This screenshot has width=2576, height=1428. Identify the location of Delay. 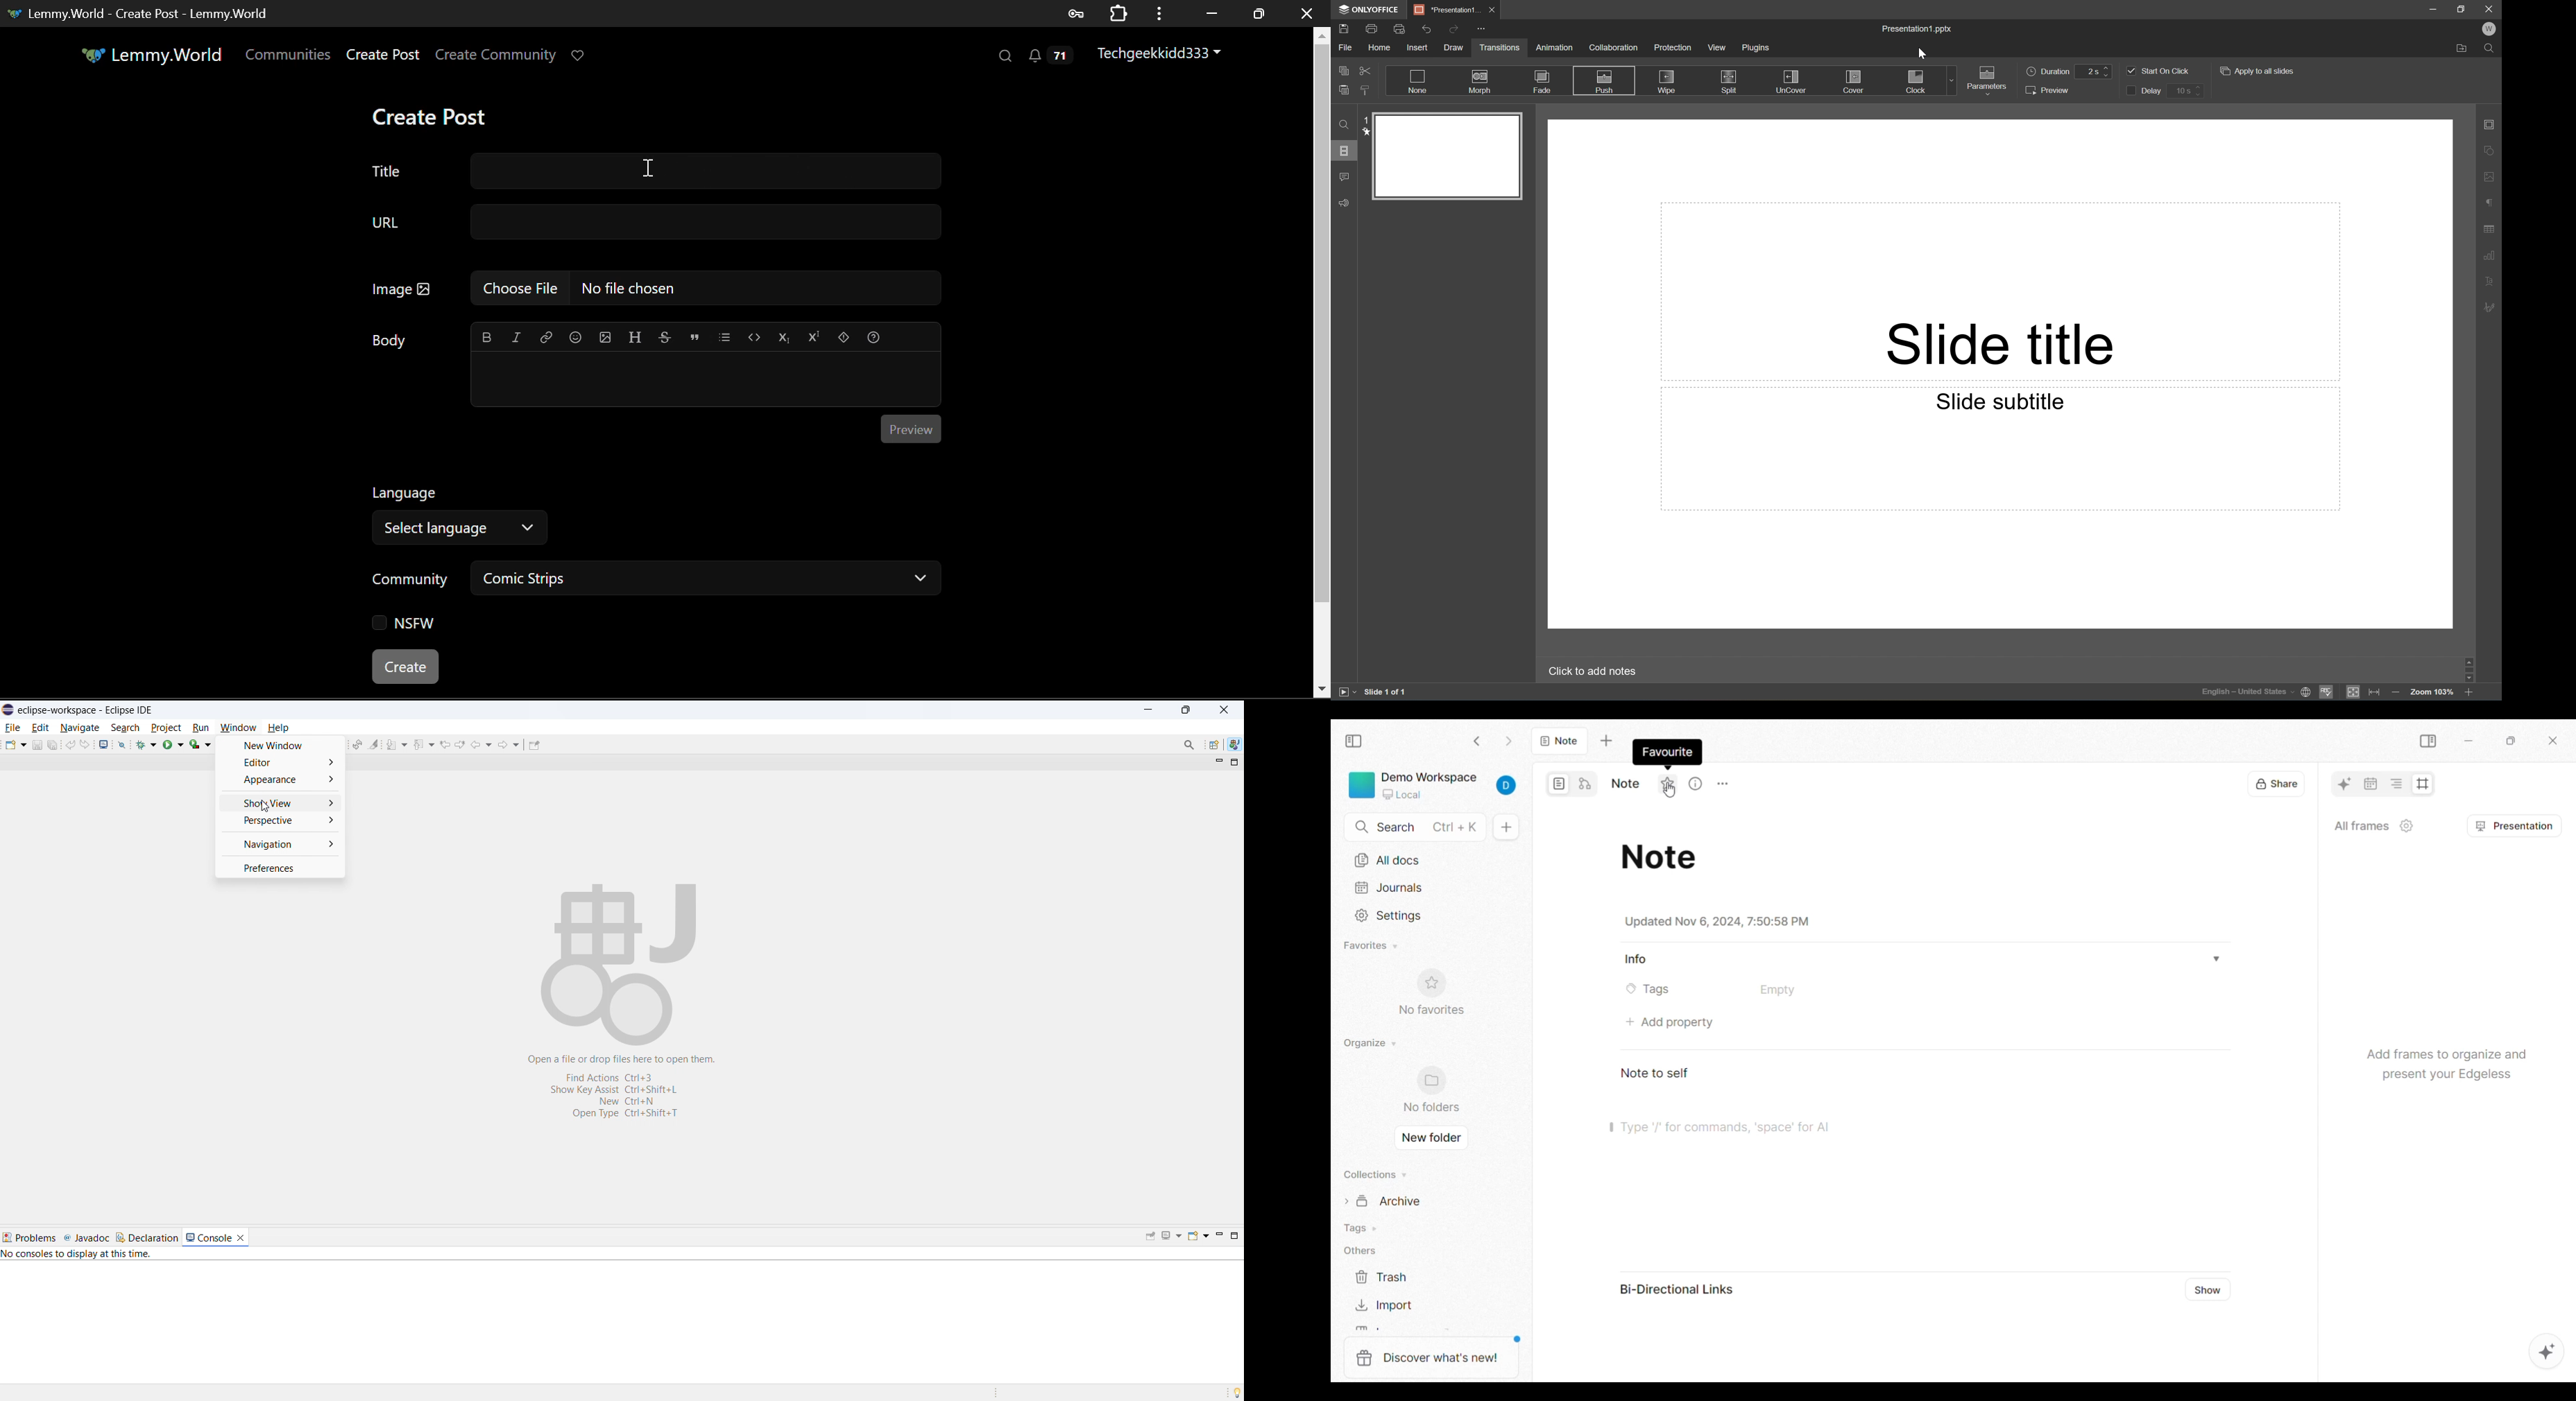
(2142, 91).